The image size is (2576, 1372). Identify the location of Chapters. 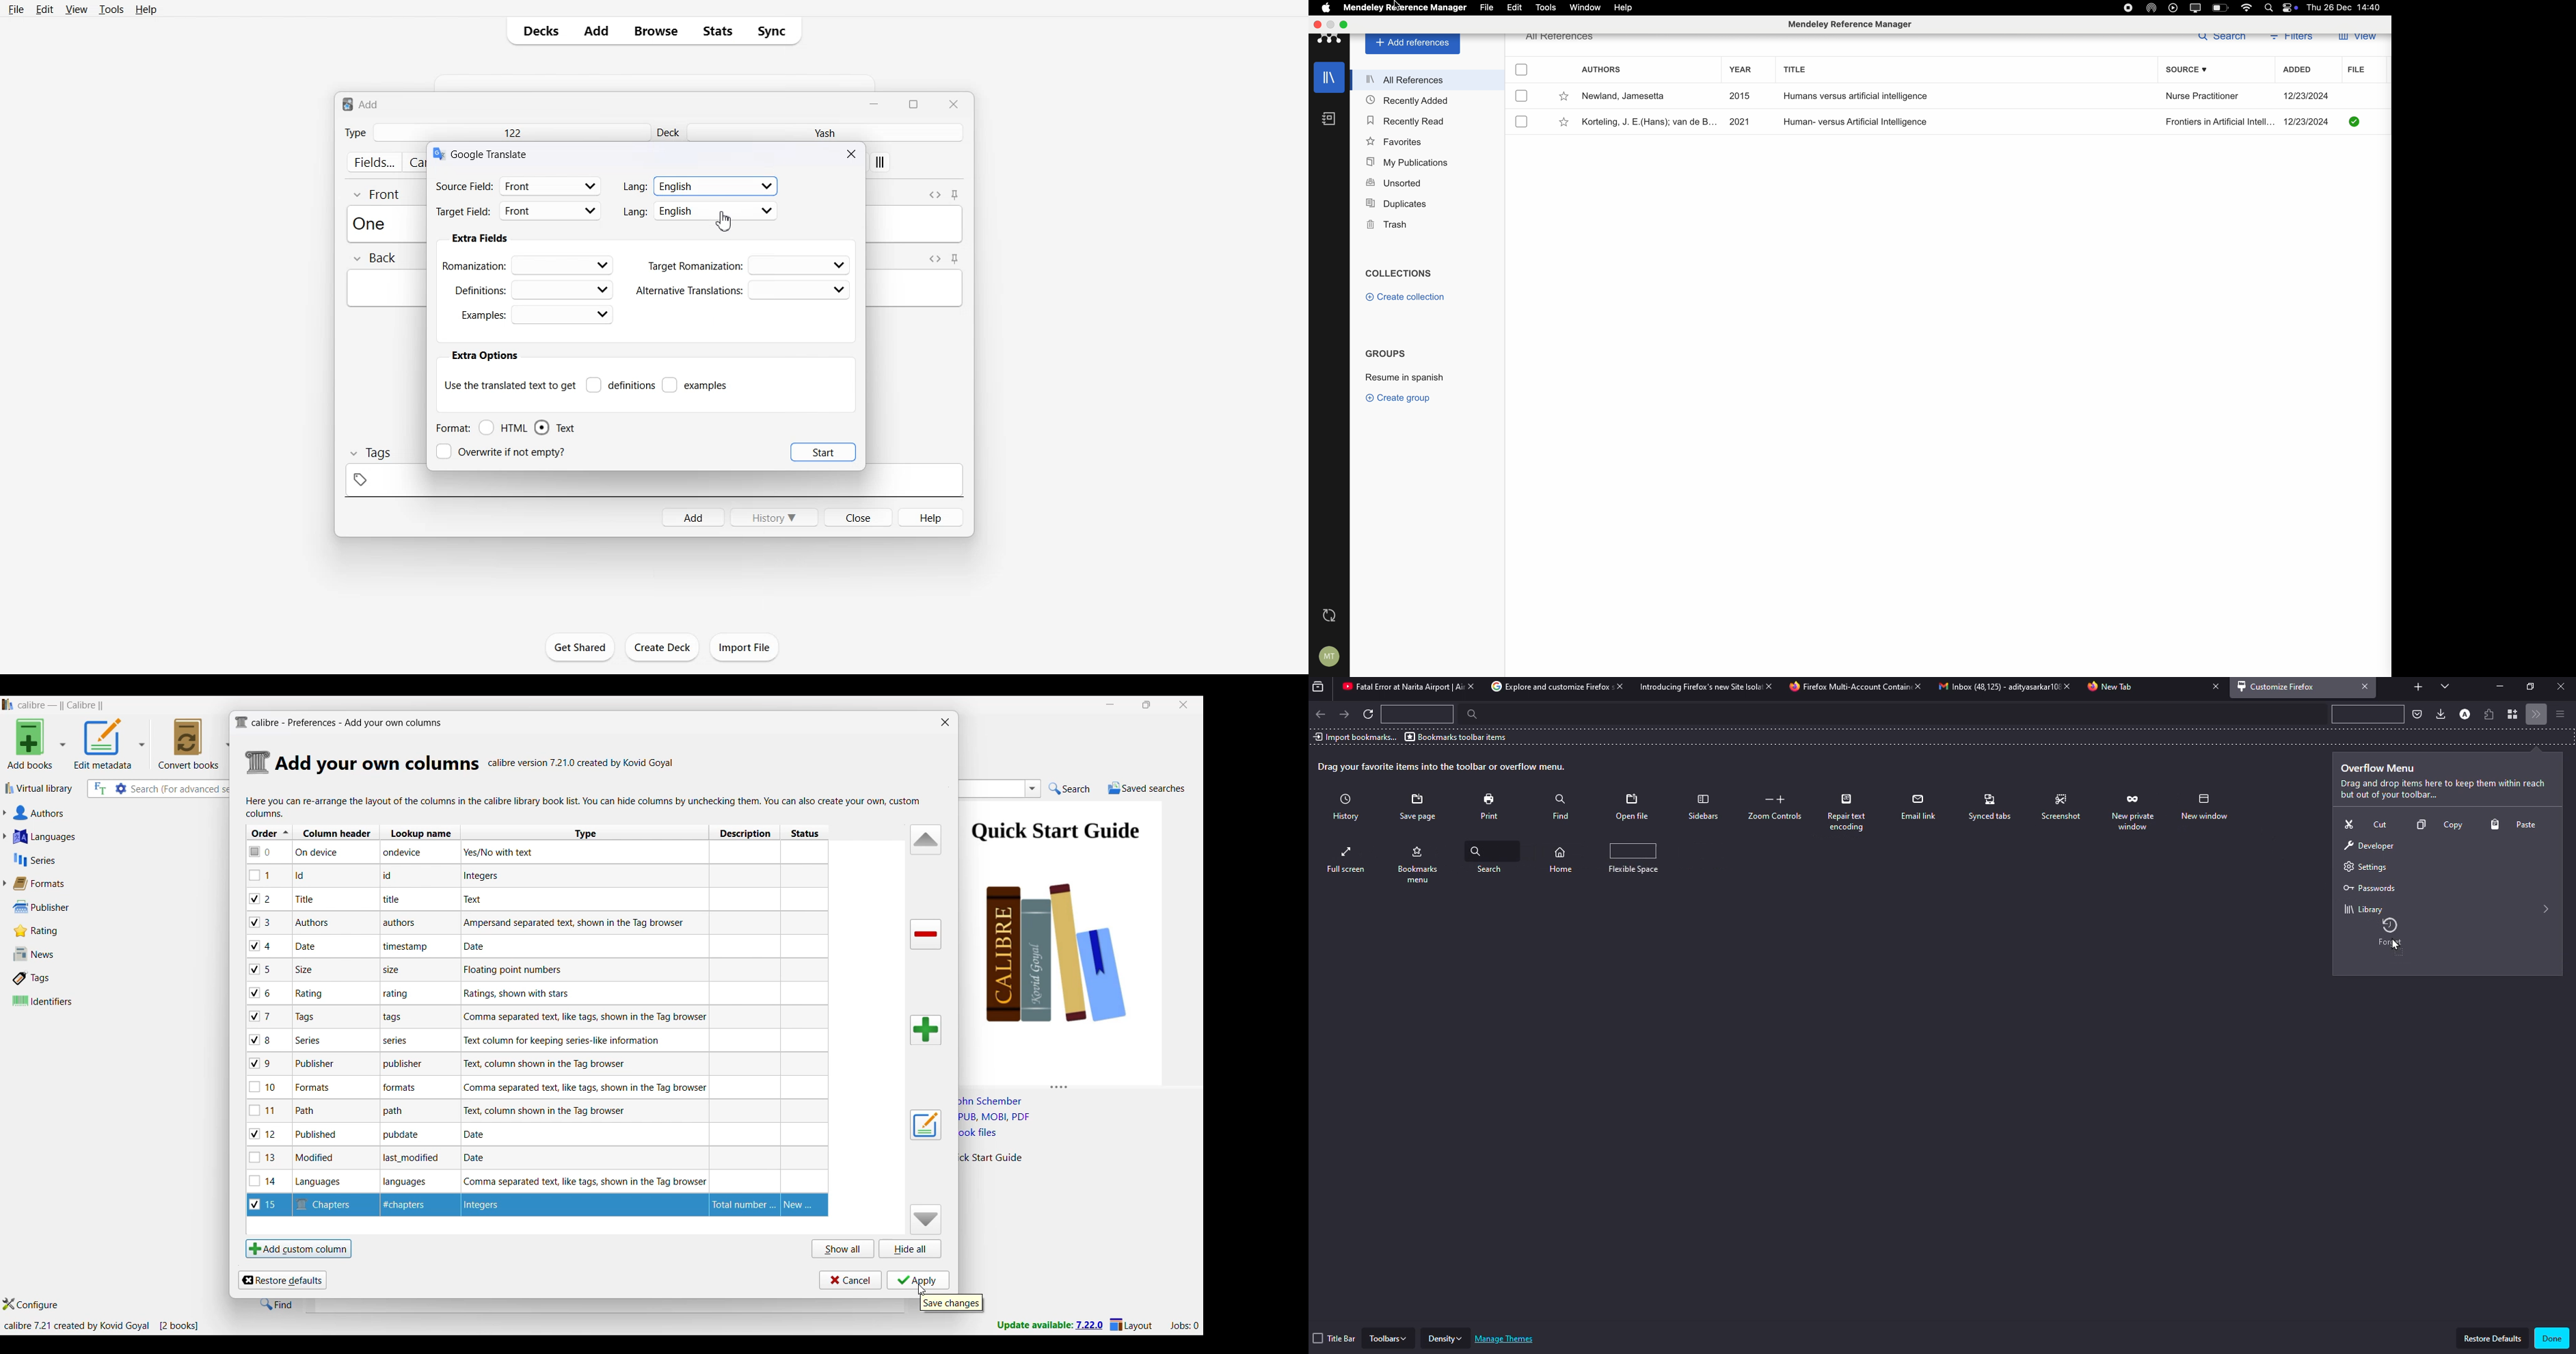
(328, 1204).